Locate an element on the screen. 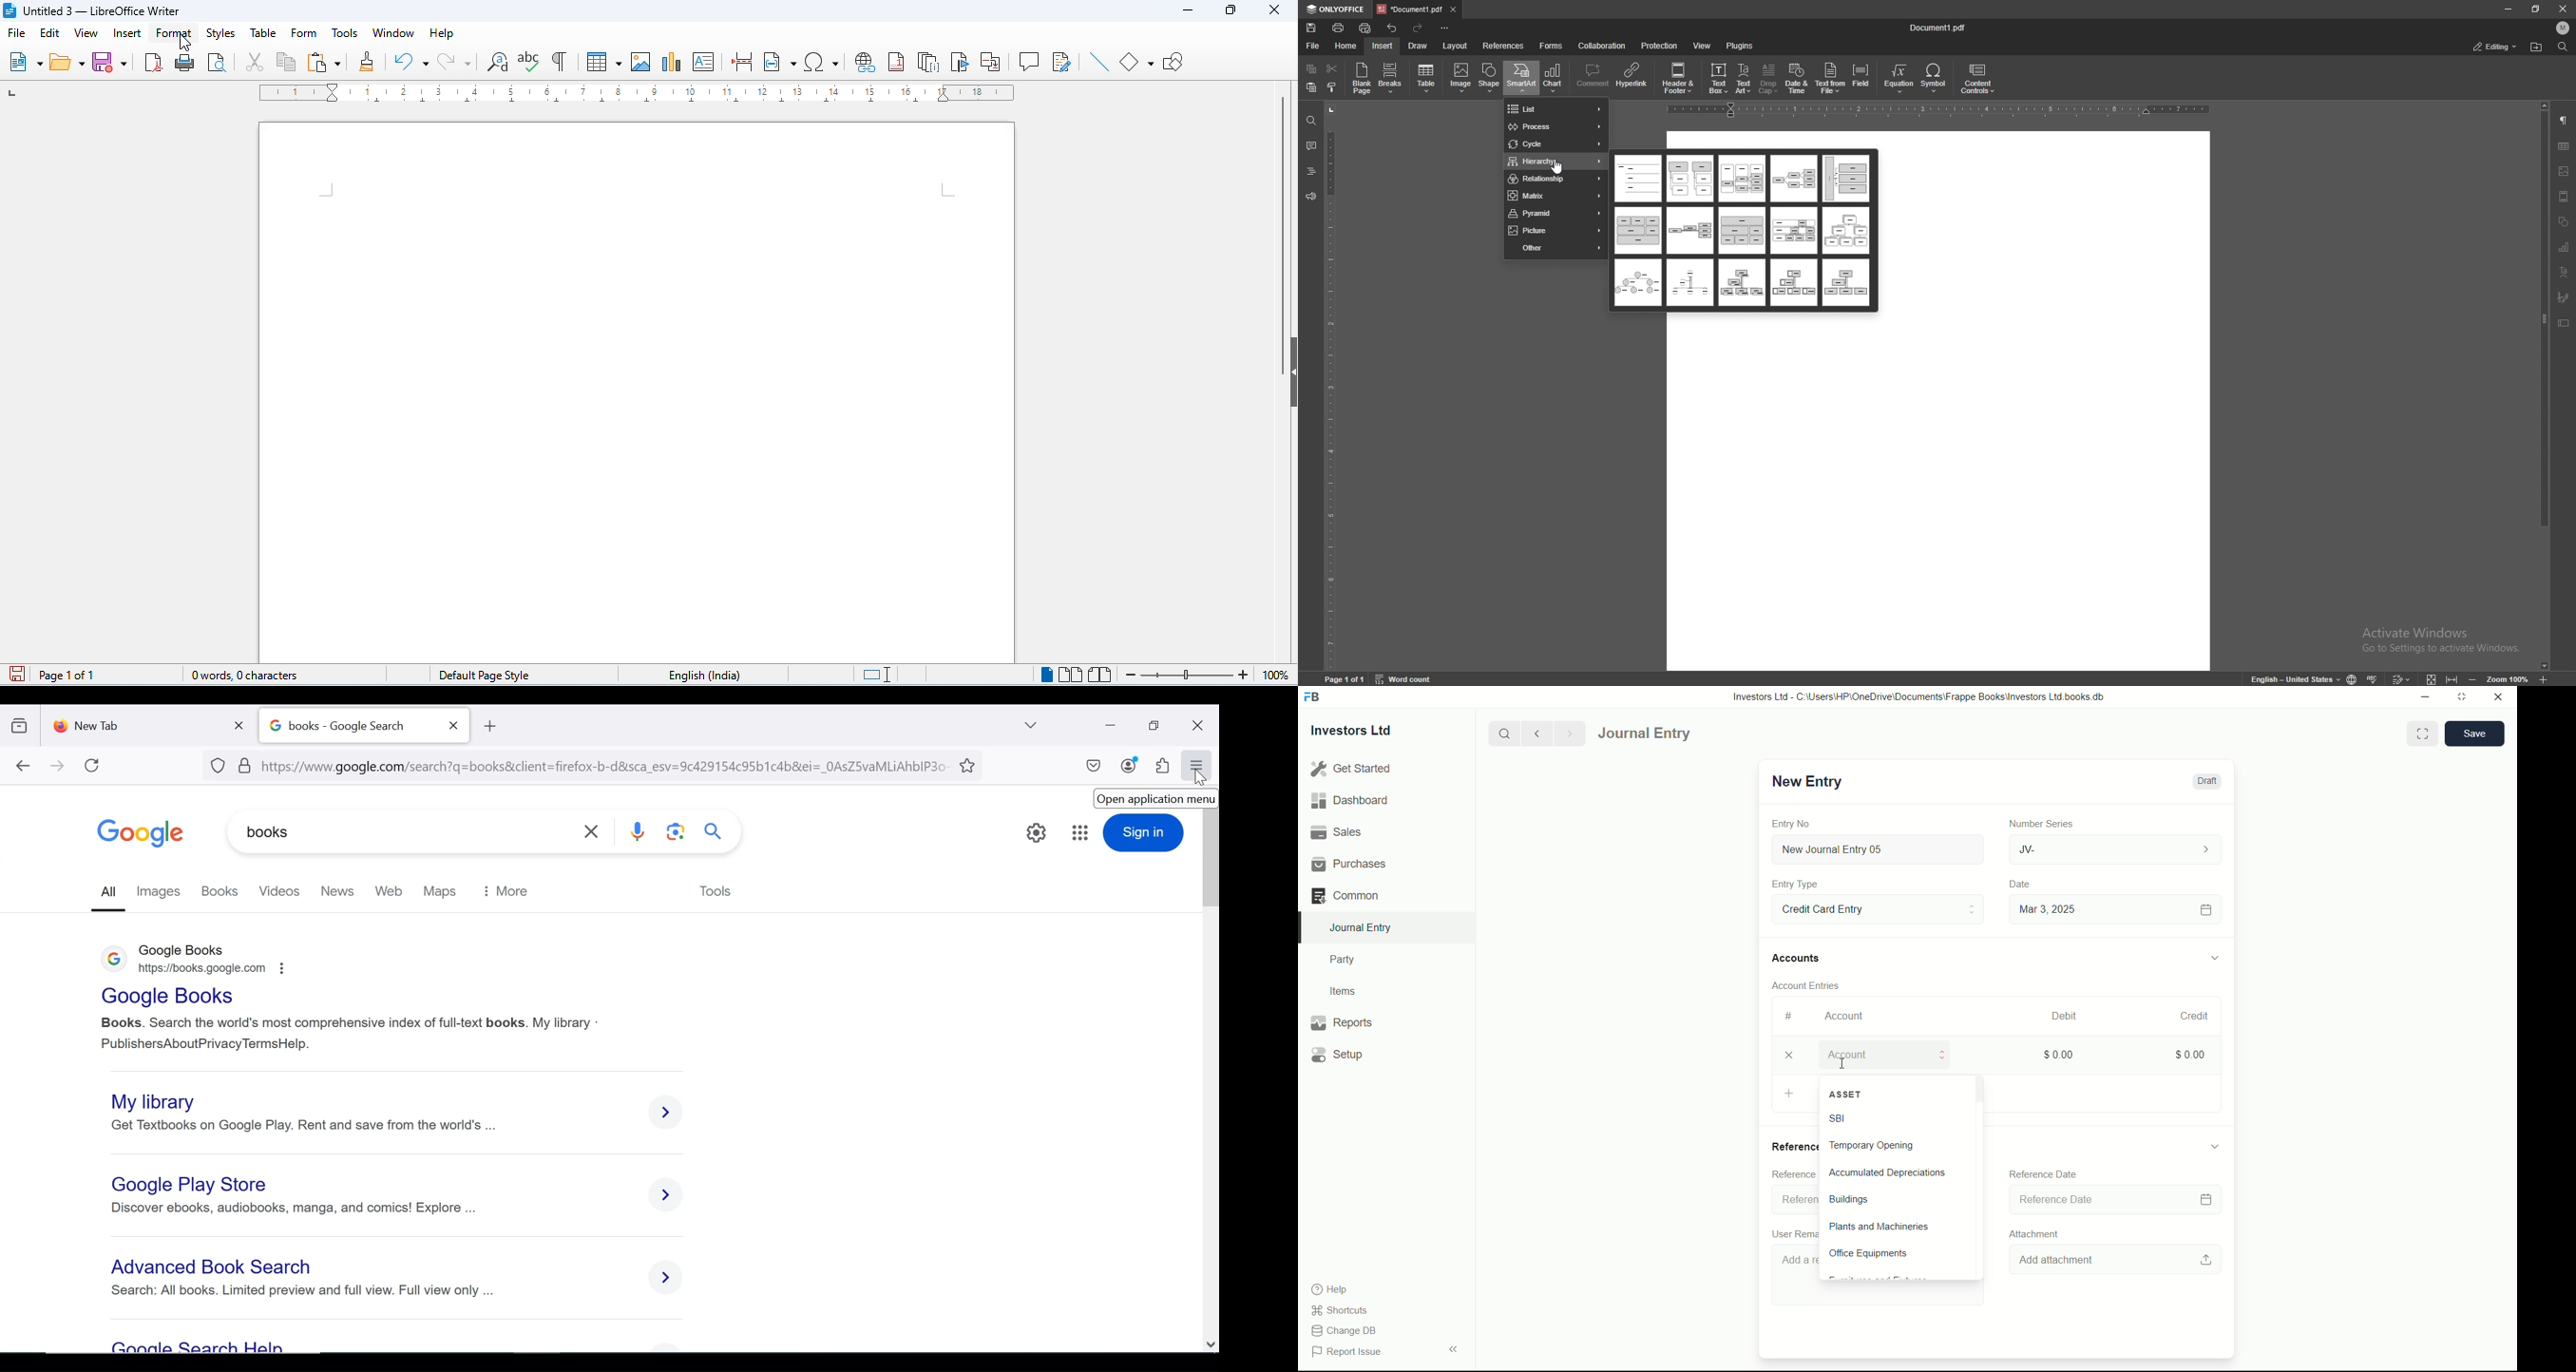  insert and note is located at coordinates (929, 63).